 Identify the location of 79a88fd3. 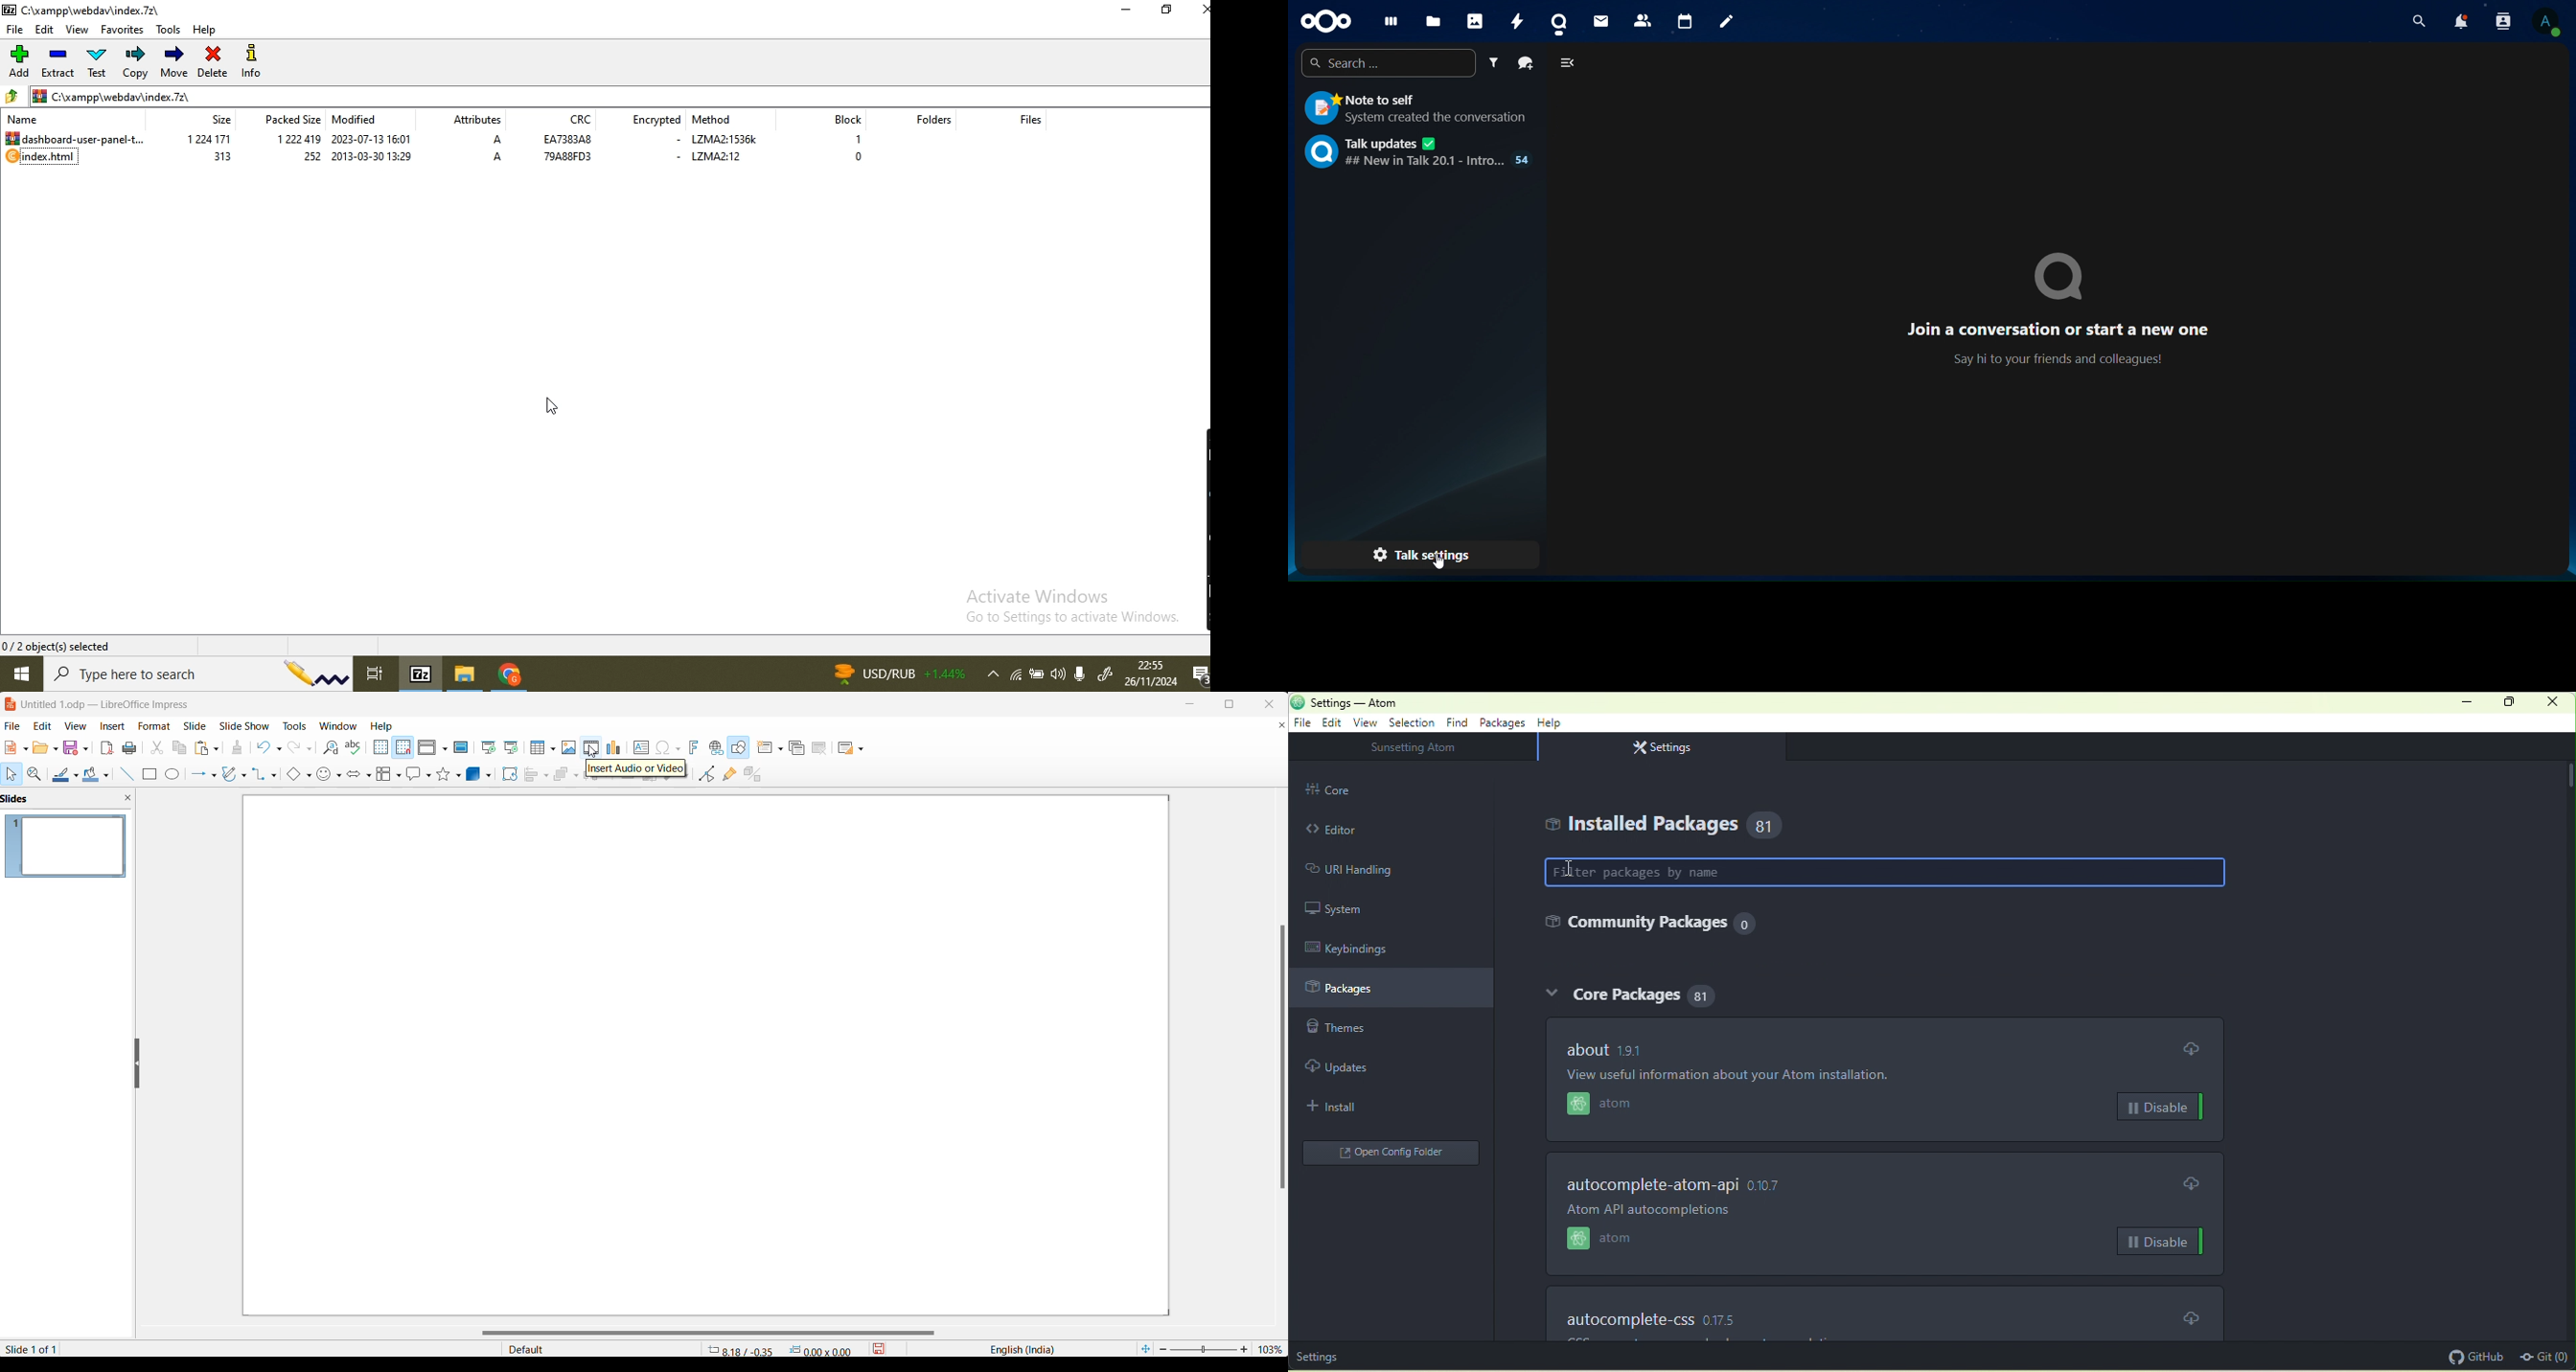
(575, 158).